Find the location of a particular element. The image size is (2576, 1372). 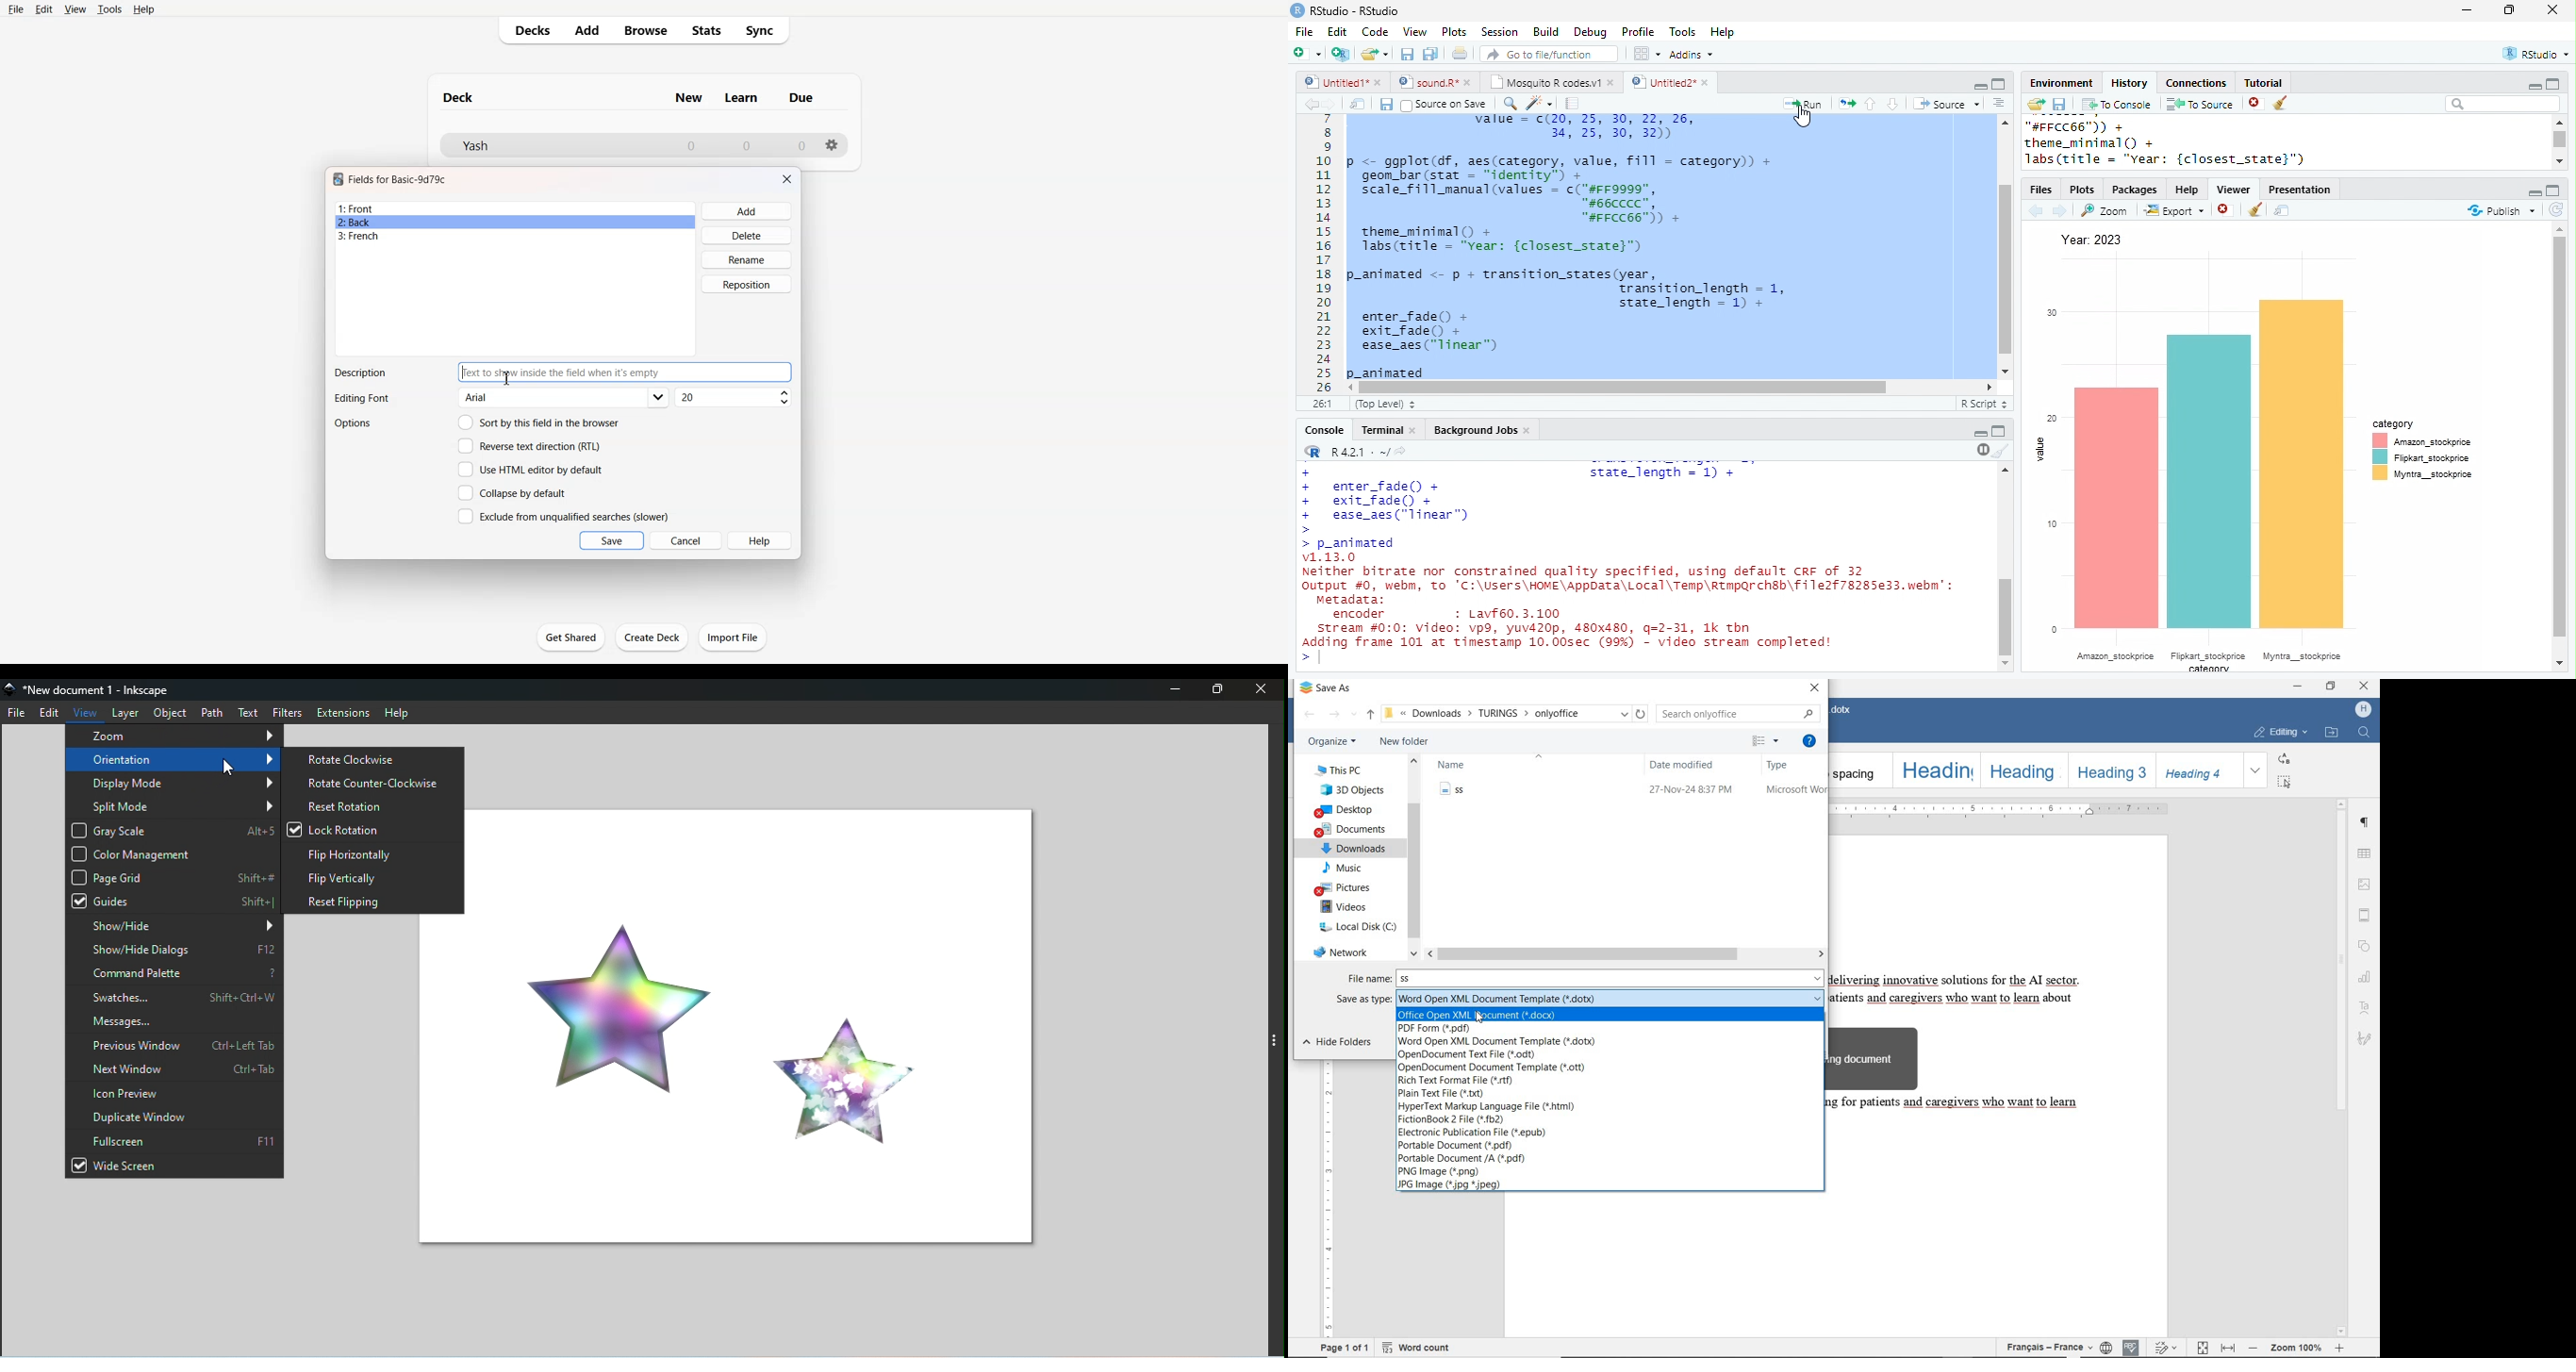

New project is located at coordinates (1341, 55).